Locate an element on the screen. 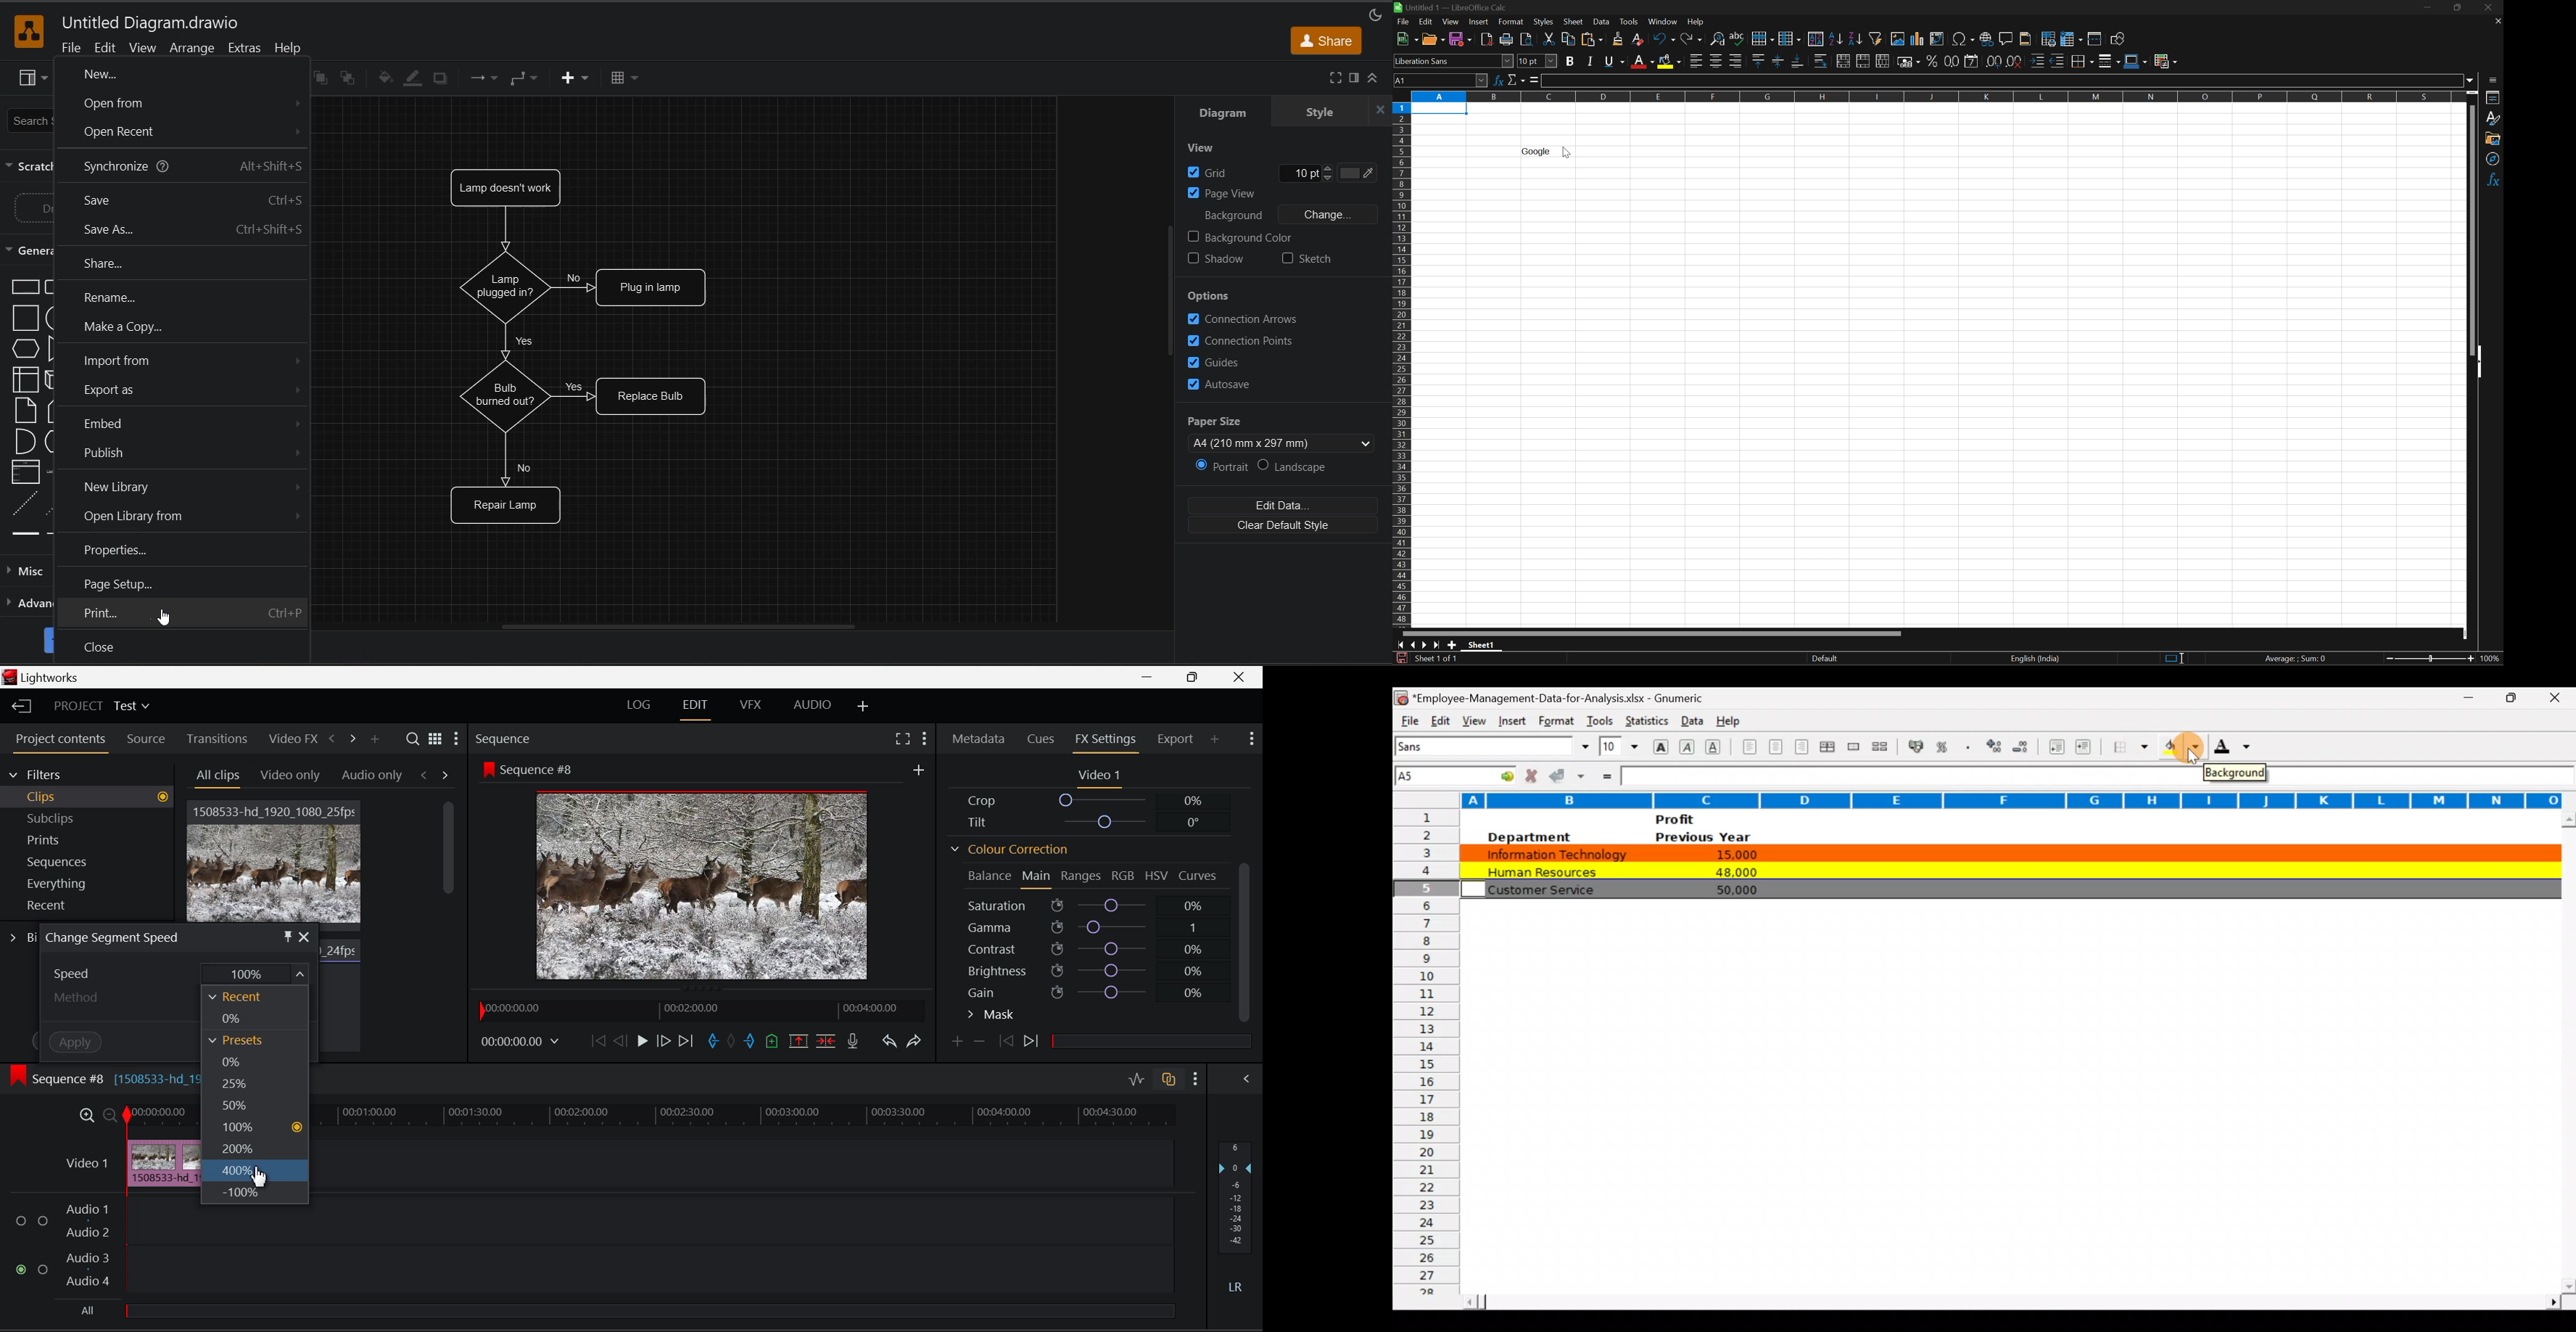 The height and width of the screenshot is (1344, 2576). Minimize is located at coordinates (2429, 8).